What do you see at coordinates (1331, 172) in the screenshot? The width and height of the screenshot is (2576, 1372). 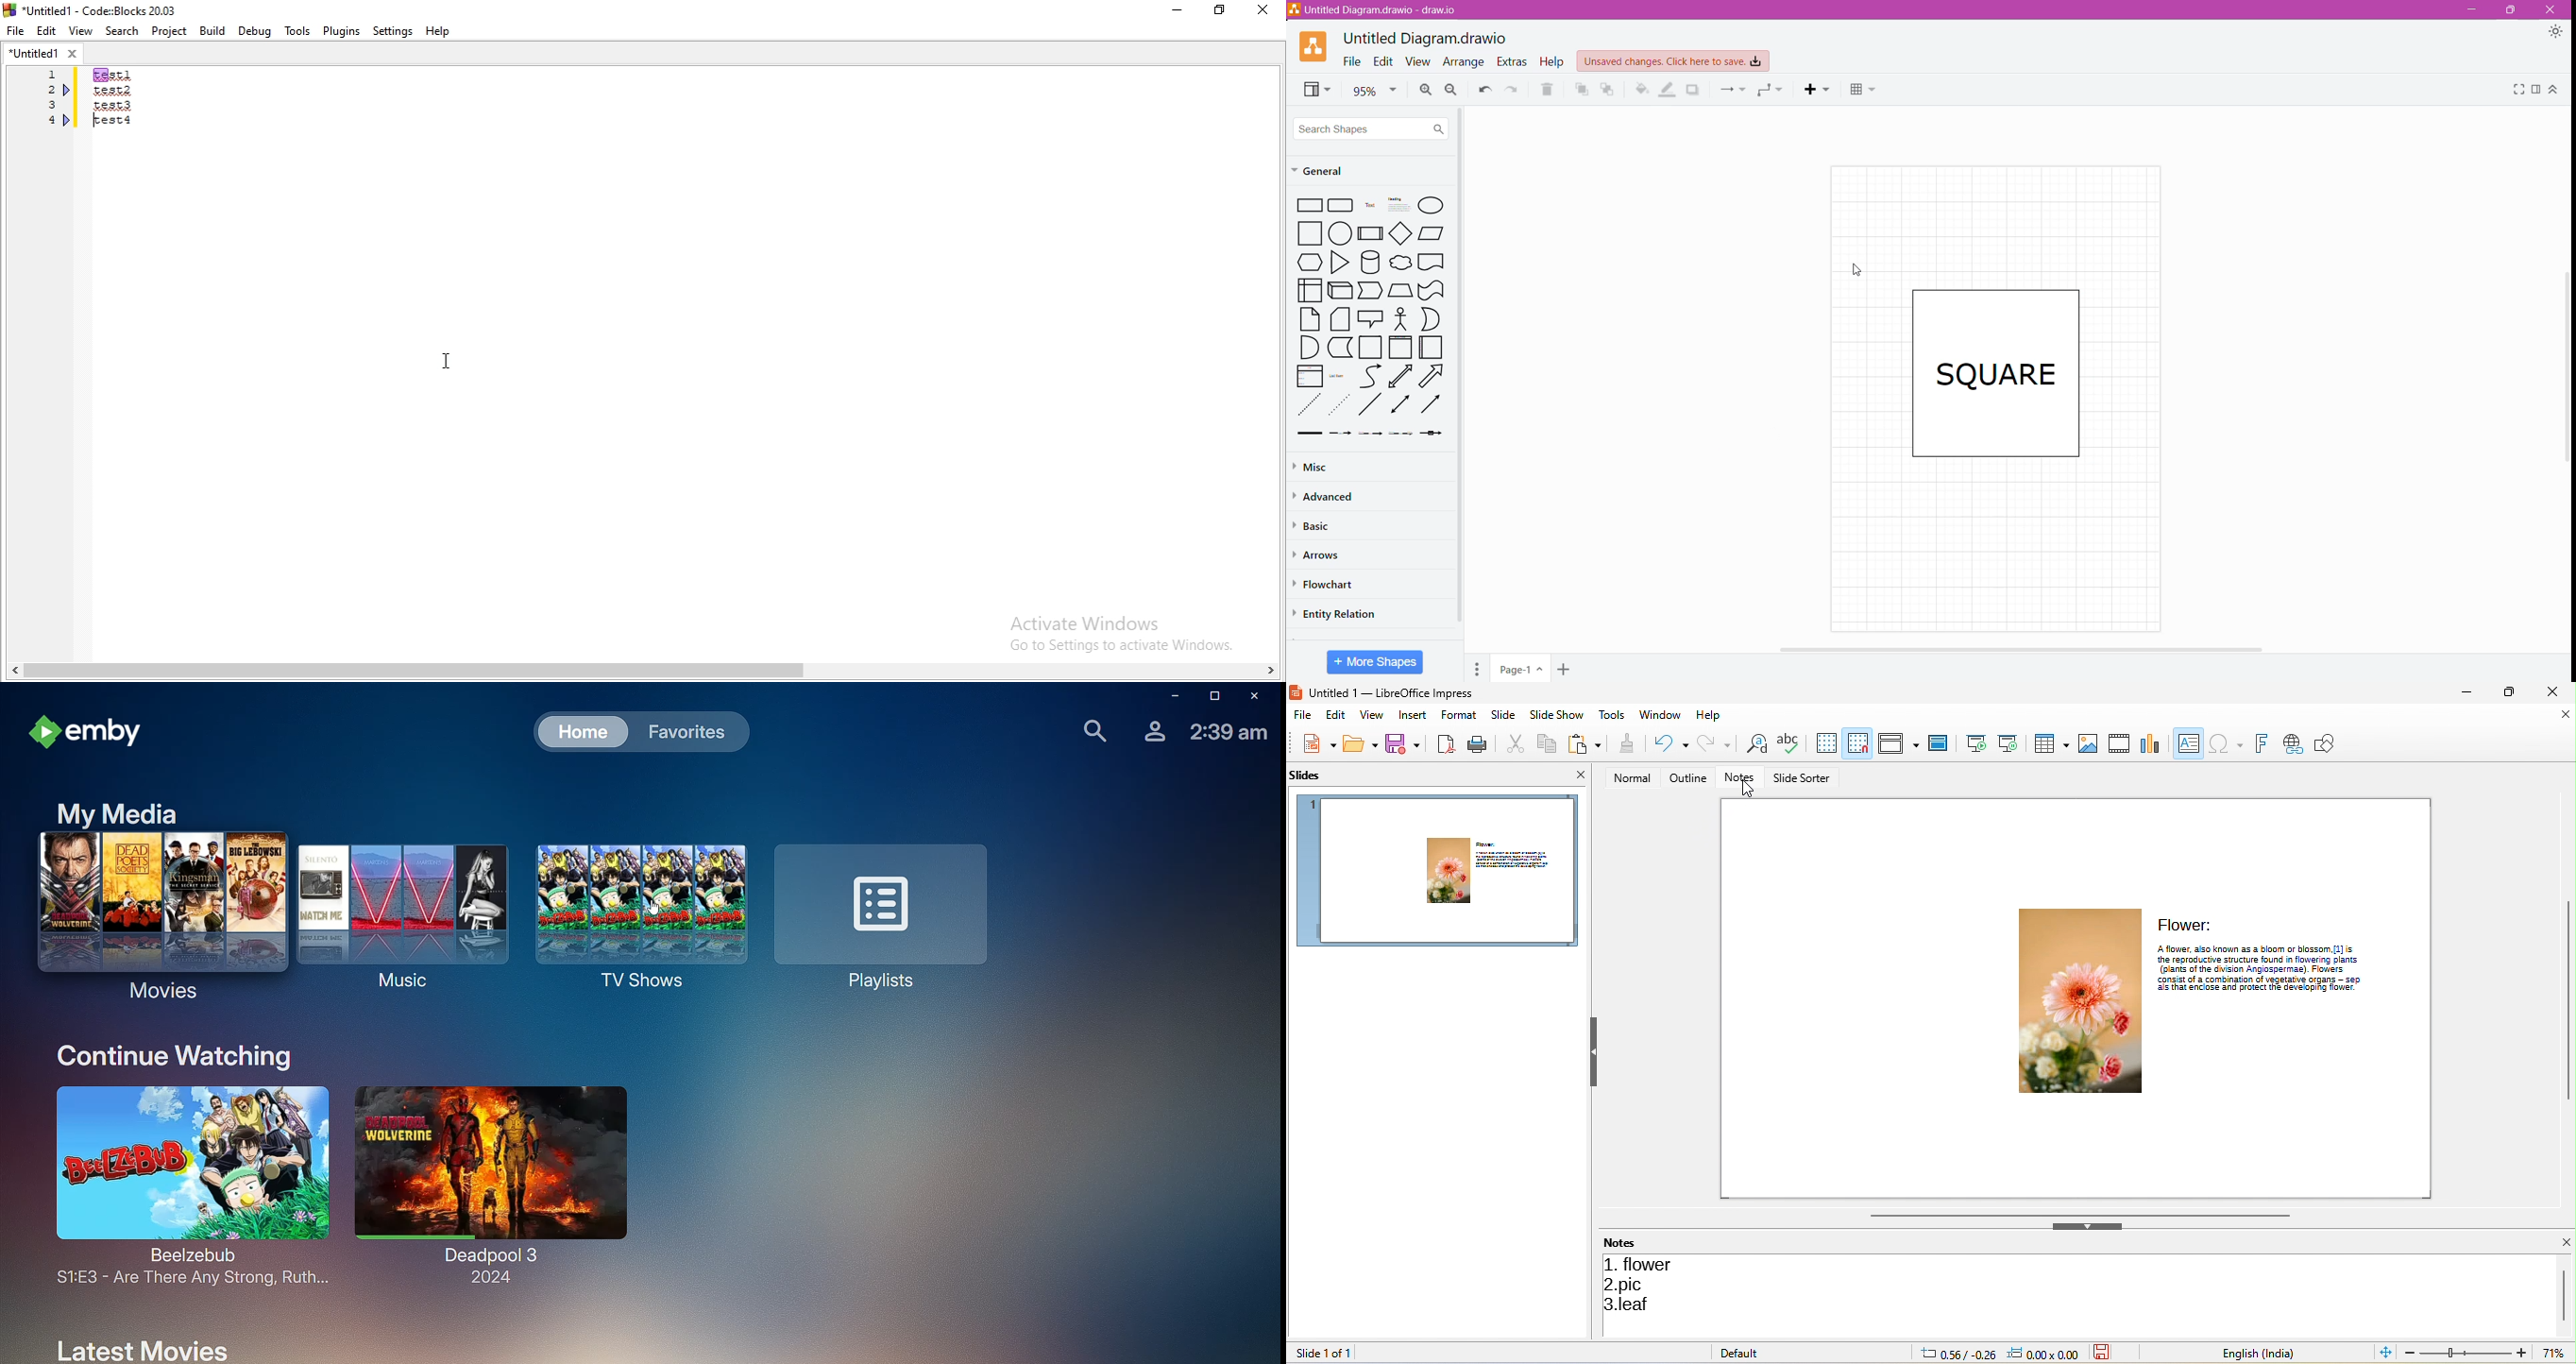 I see `General` at bounding box center [1331, 172].